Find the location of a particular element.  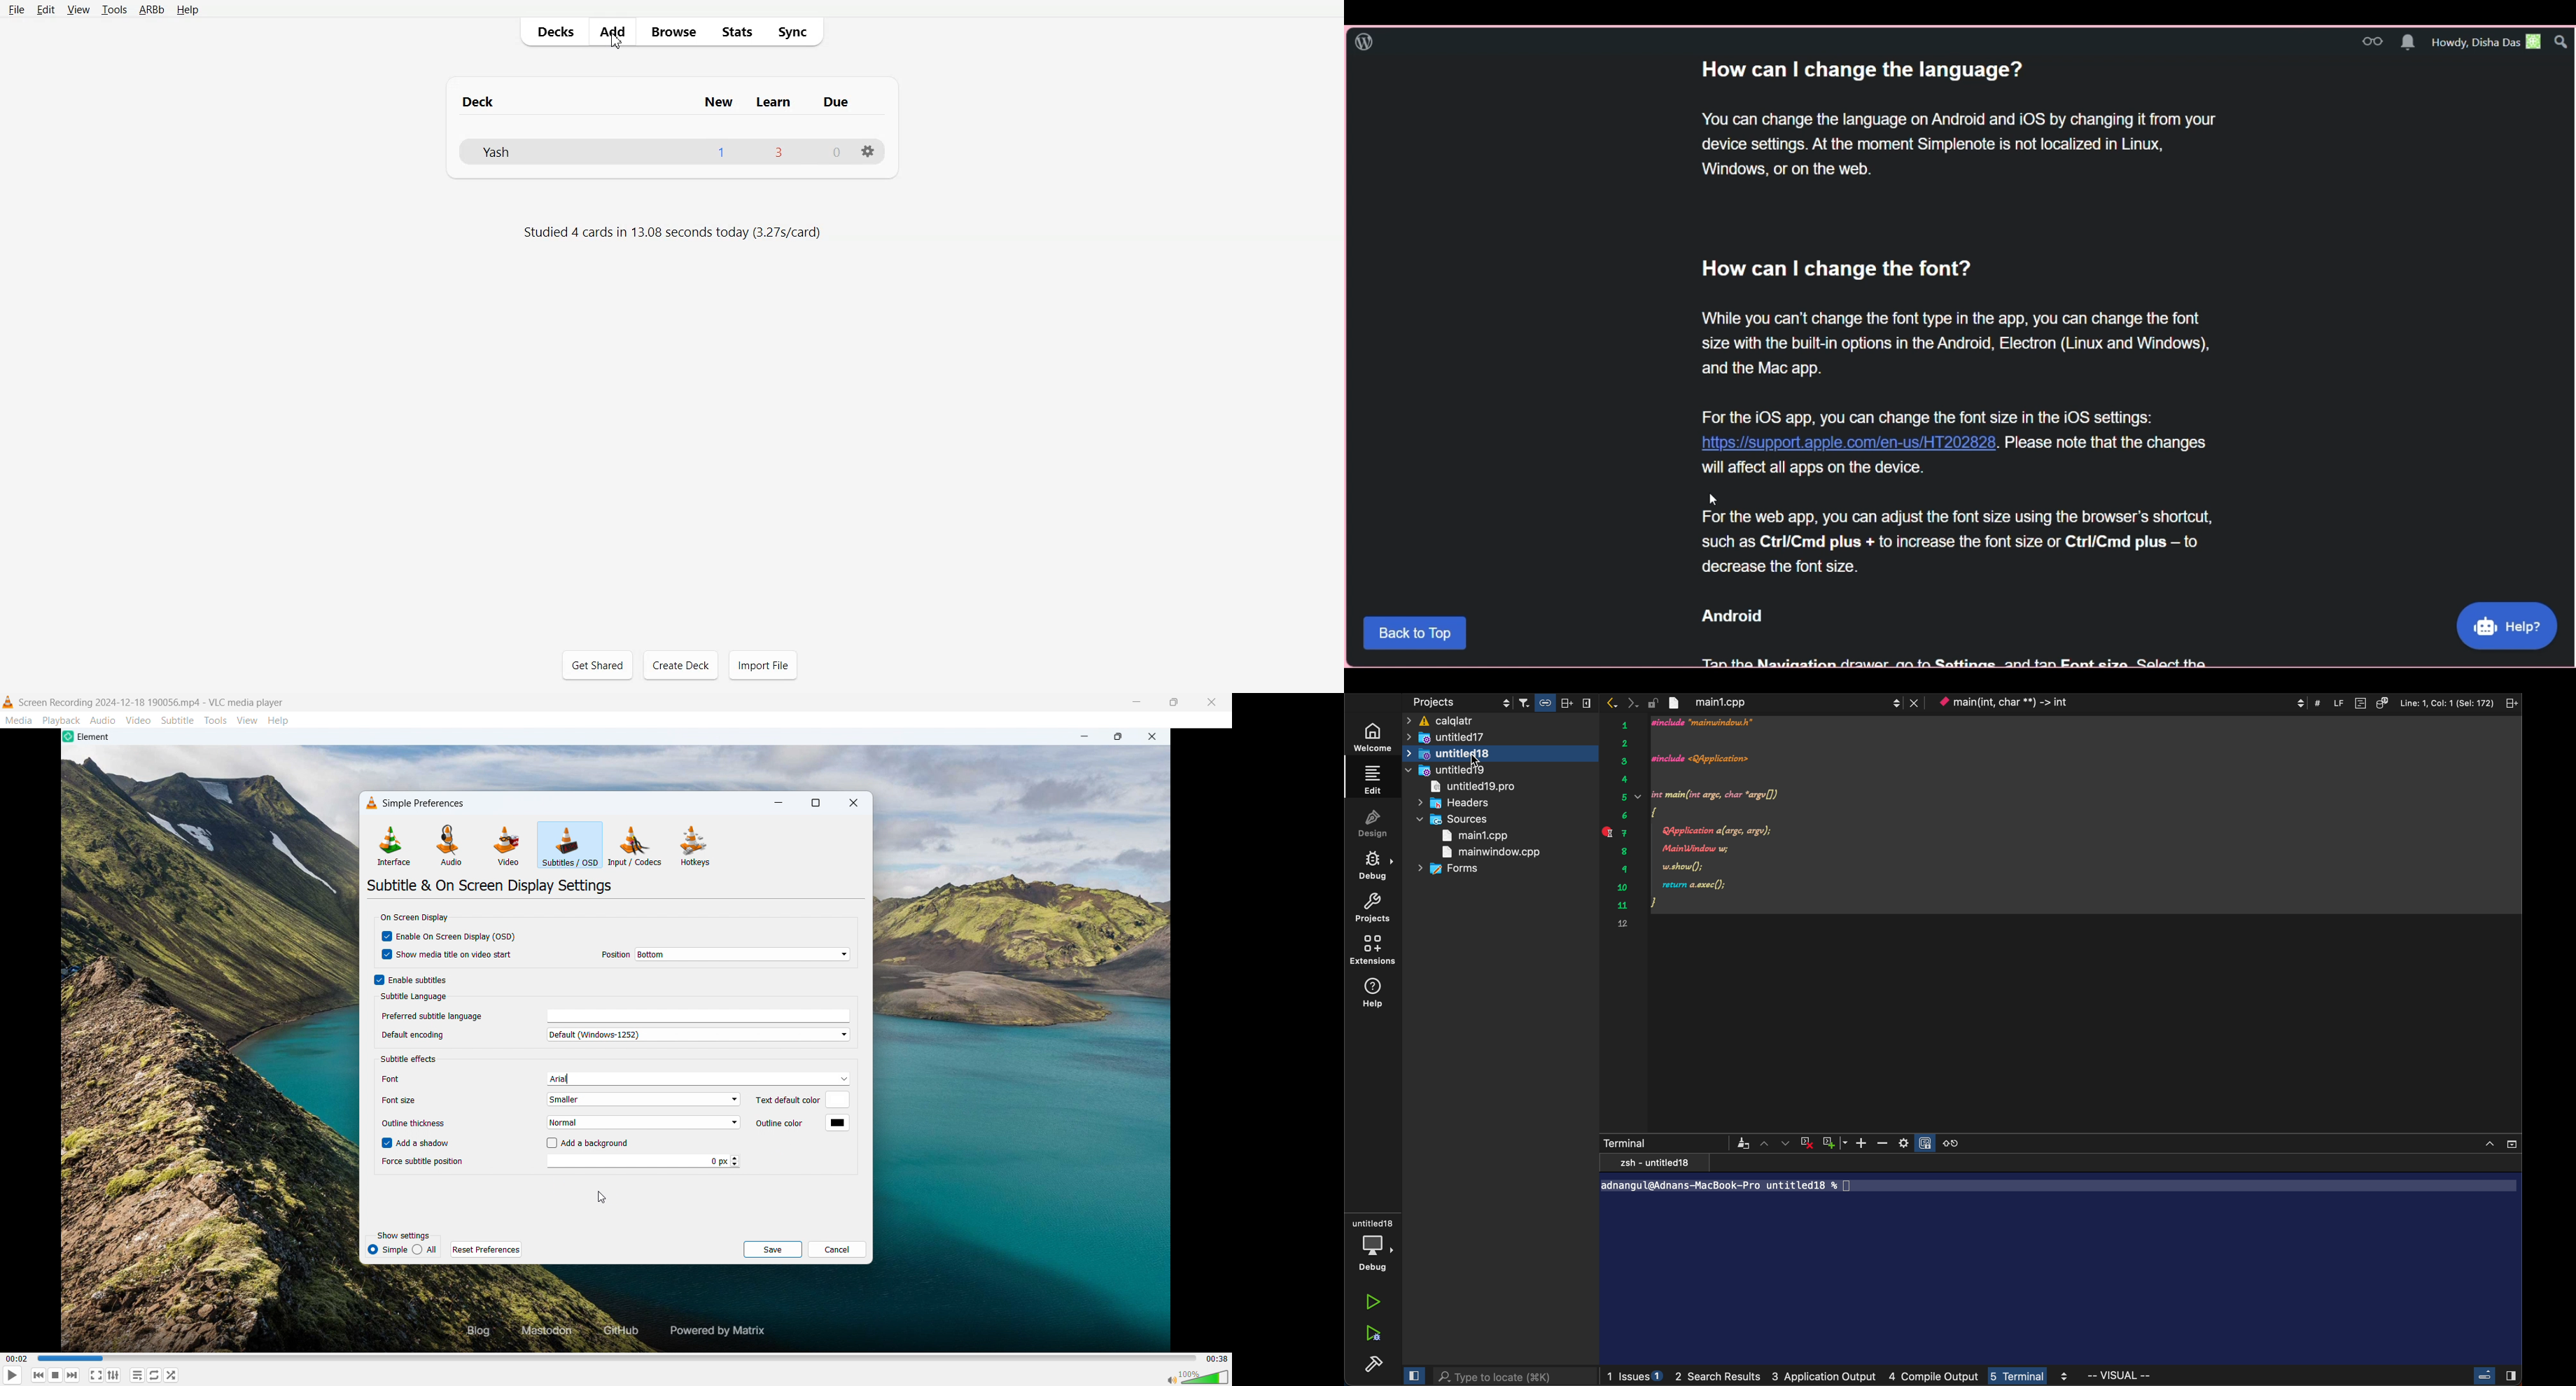

setting is located at coordinates (1902, 1143).